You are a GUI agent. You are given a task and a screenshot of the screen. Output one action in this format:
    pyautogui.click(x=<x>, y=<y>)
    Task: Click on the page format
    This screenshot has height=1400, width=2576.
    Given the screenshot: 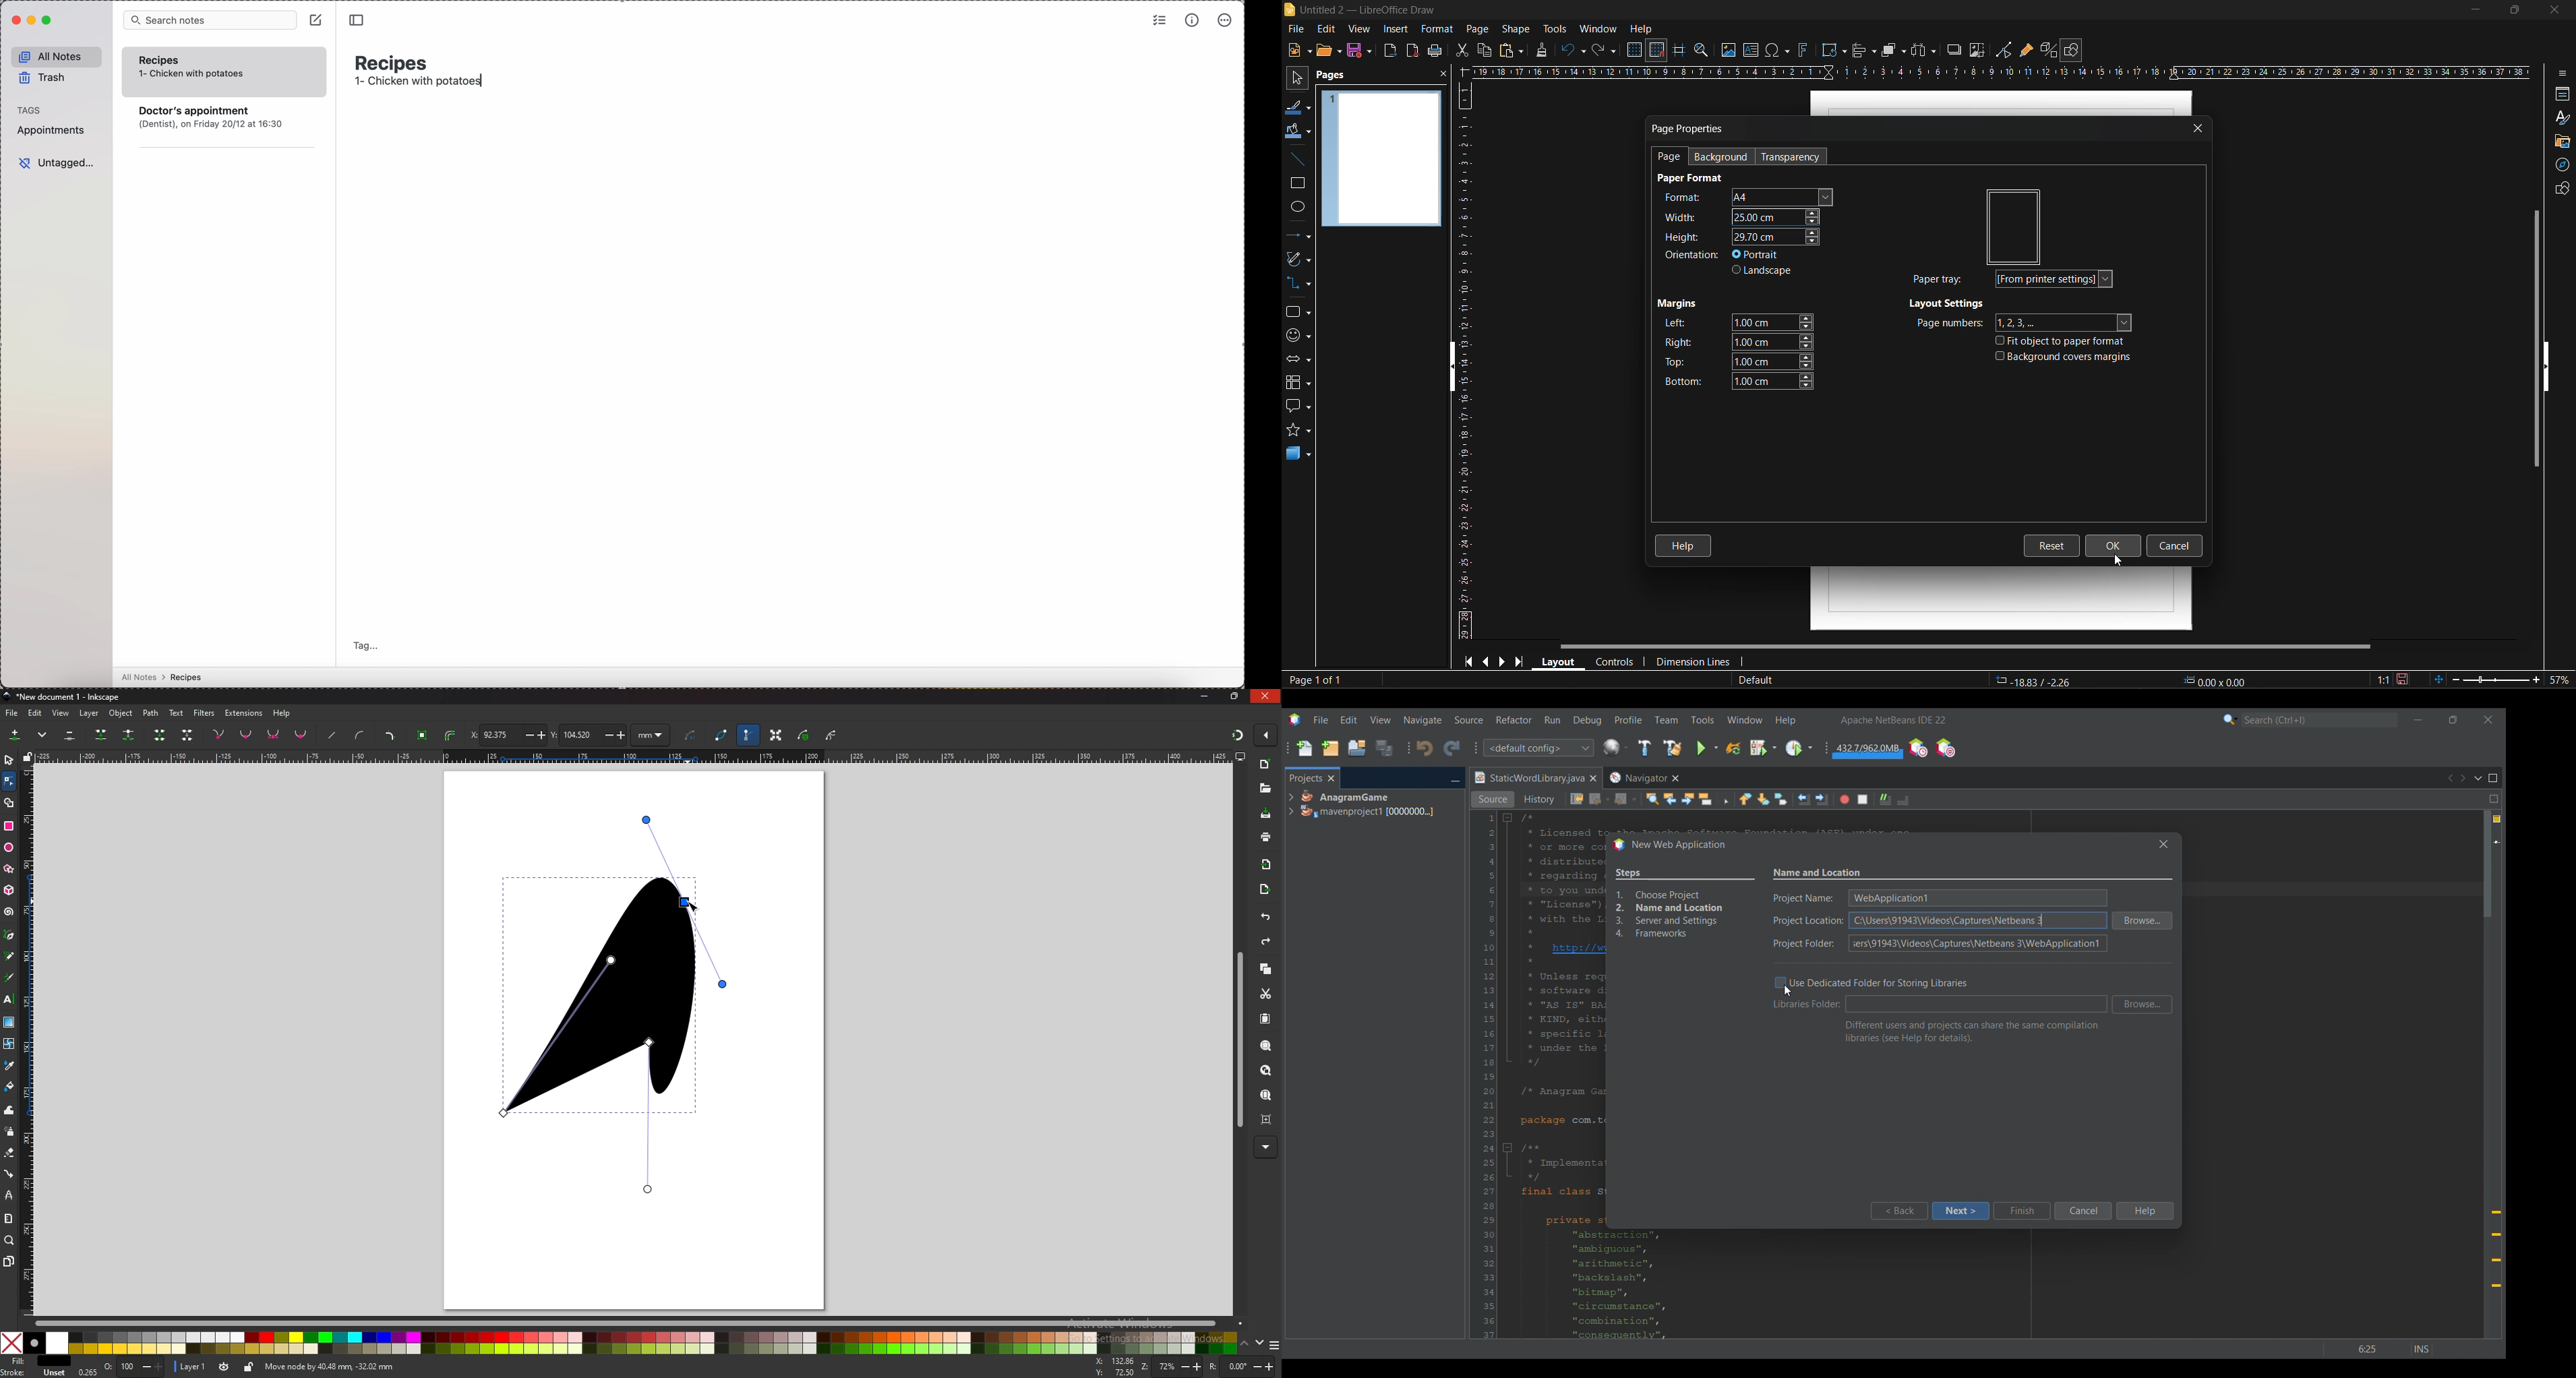 What is the action you would take?
    pyautogui.click(x=1694, y=178)
    